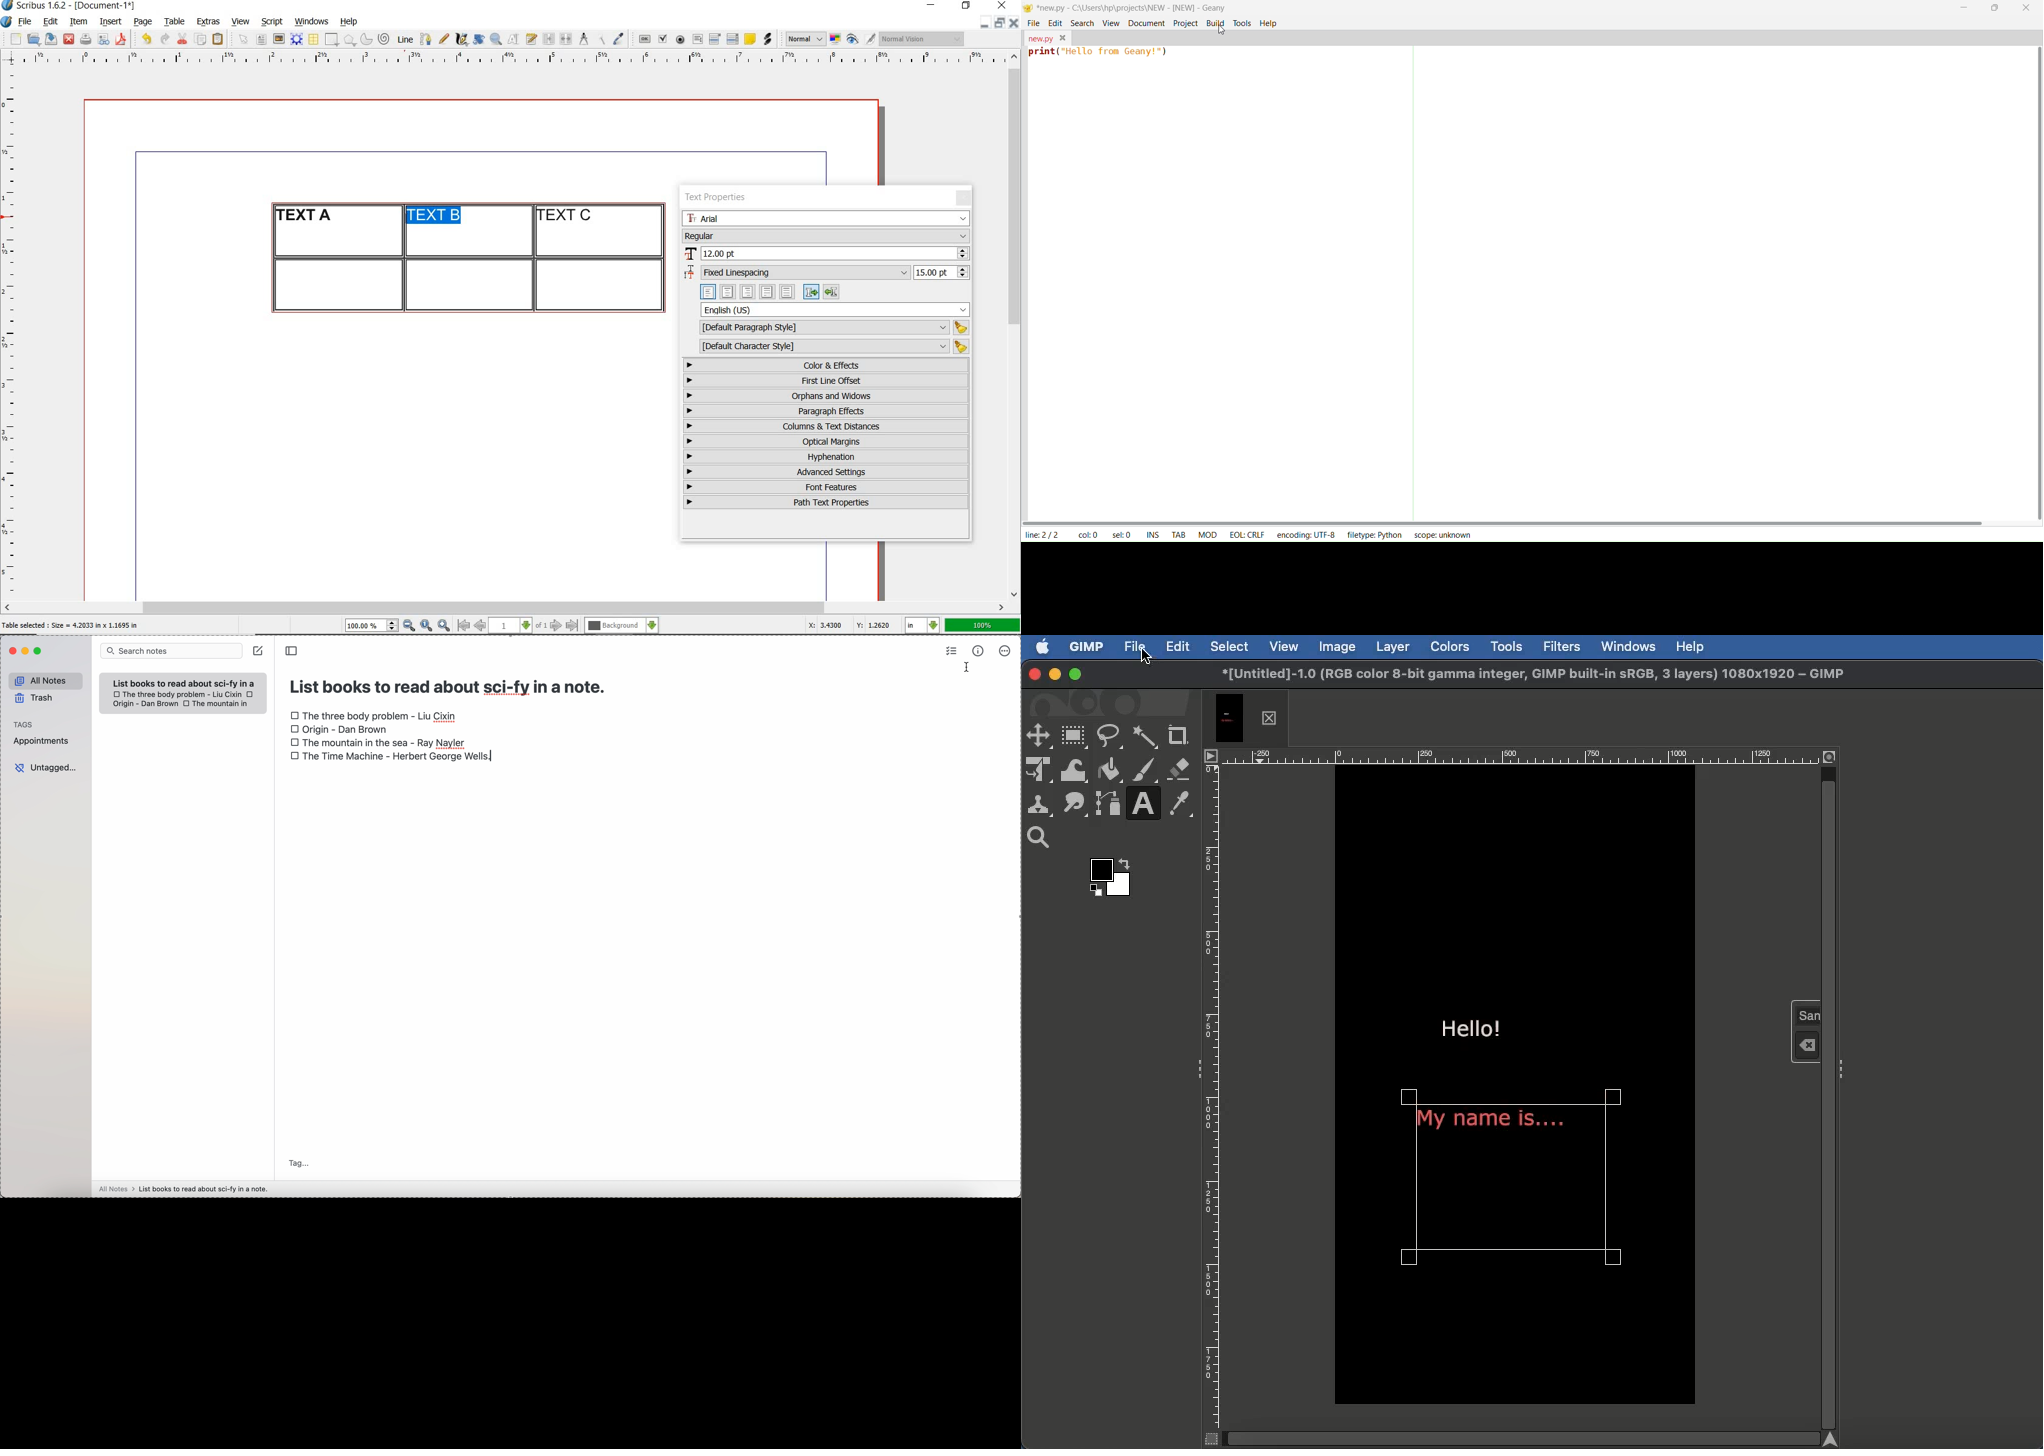 The width and height of the screenshot is (2044, 1456). What do you see at coordinates (1394, 645) in the screenshot?
I see `Layer` at bounding box center [1394, 645].